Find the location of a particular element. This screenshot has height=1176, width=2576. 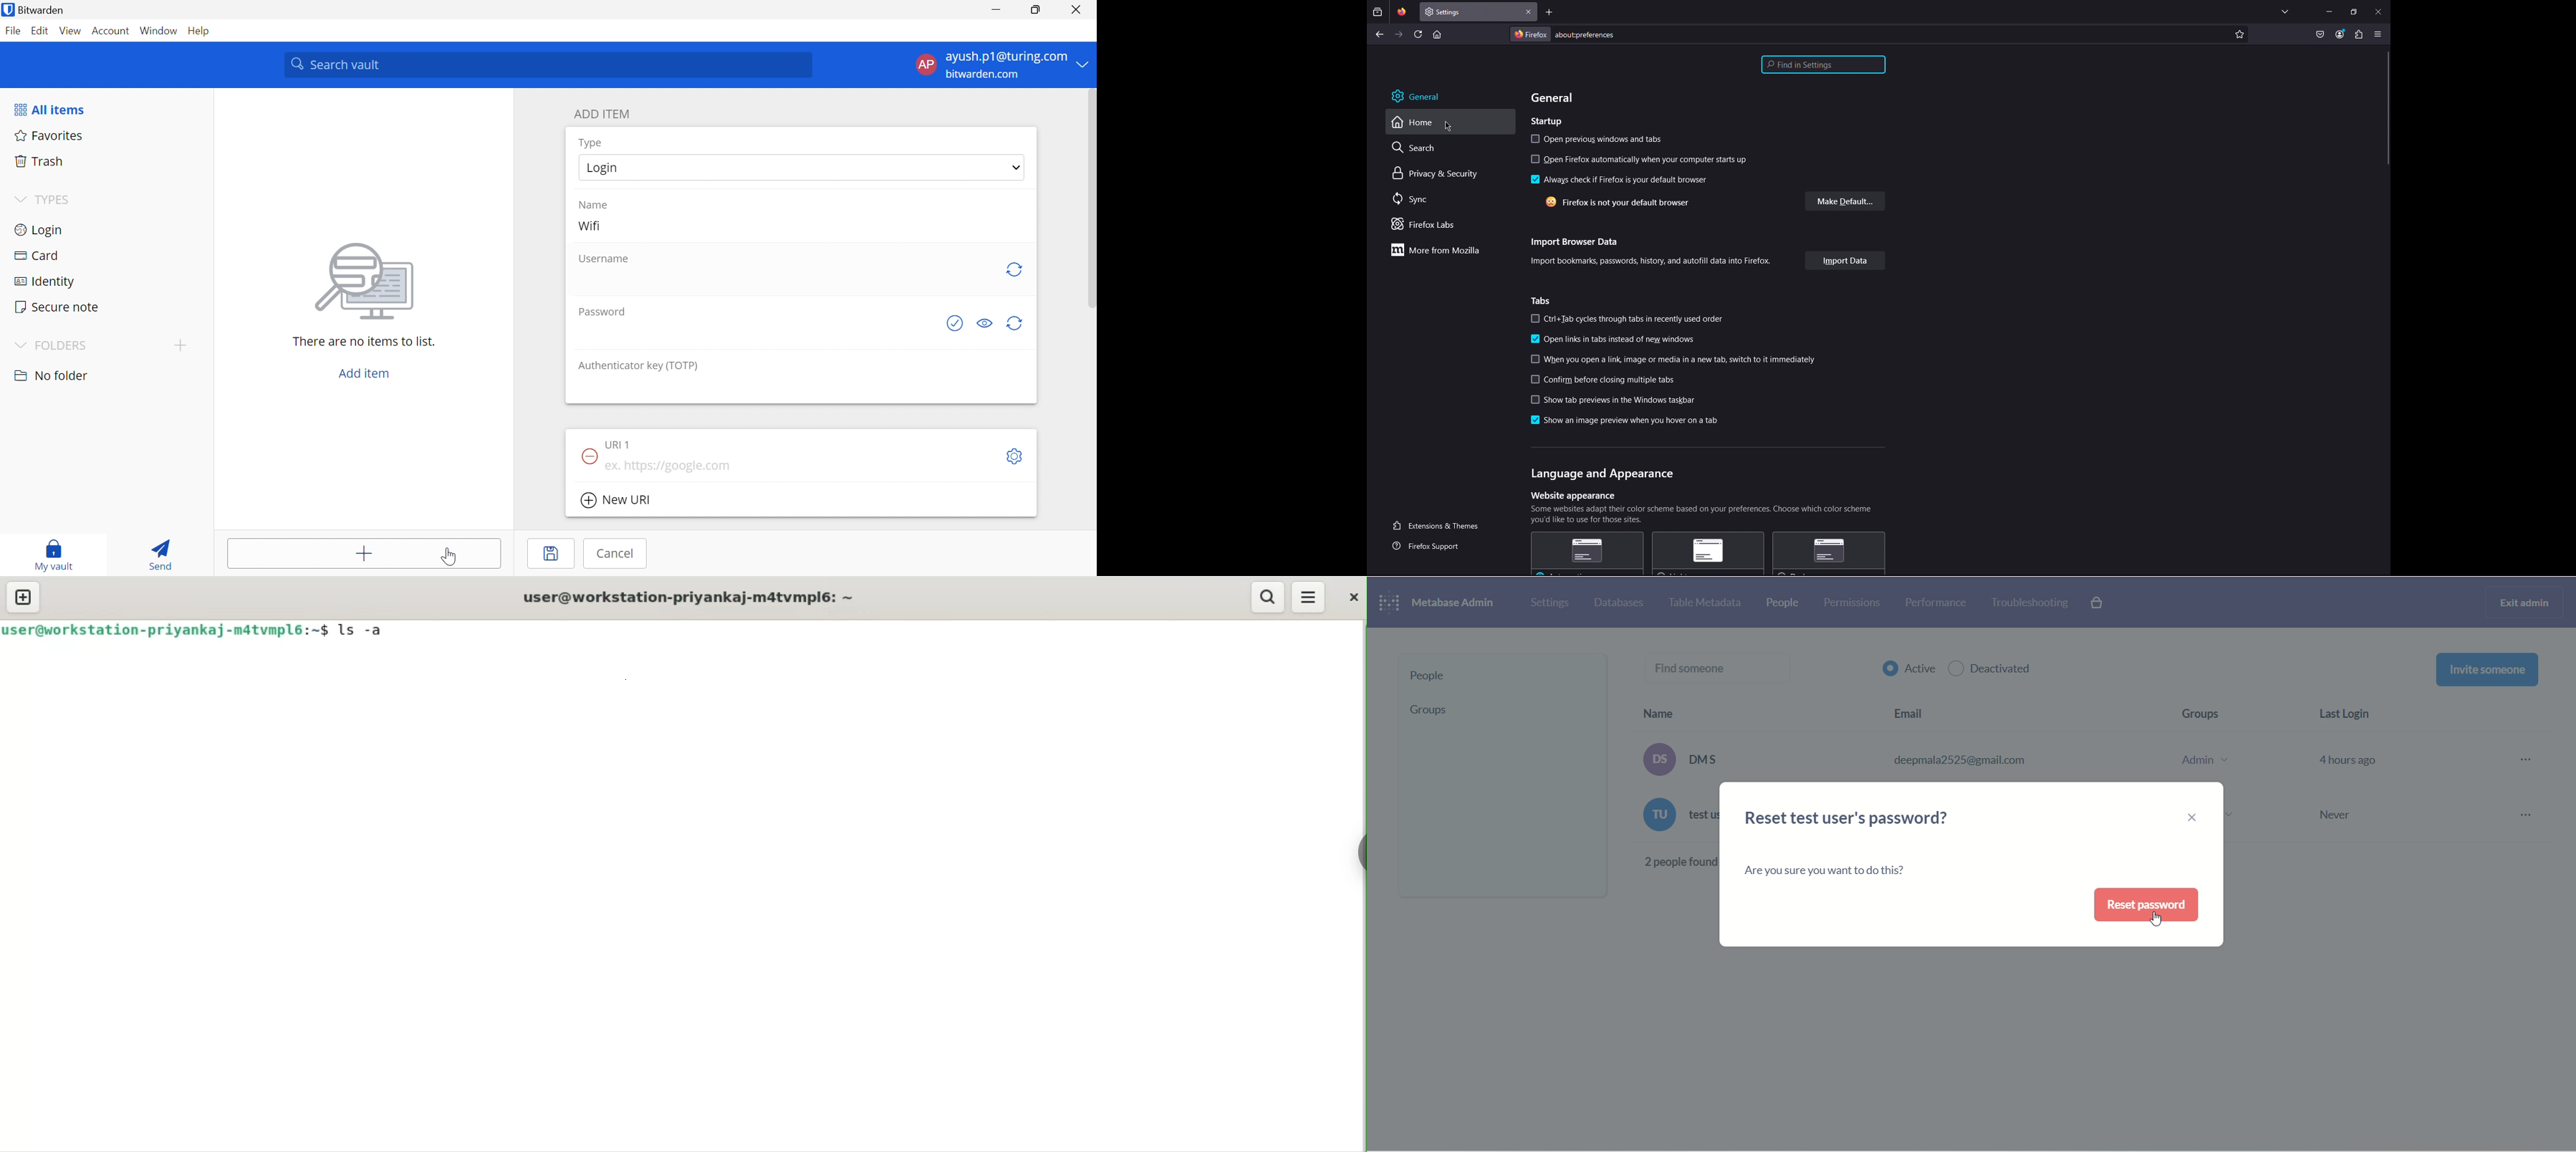

Tabs is located at coordinates (1541, 301).